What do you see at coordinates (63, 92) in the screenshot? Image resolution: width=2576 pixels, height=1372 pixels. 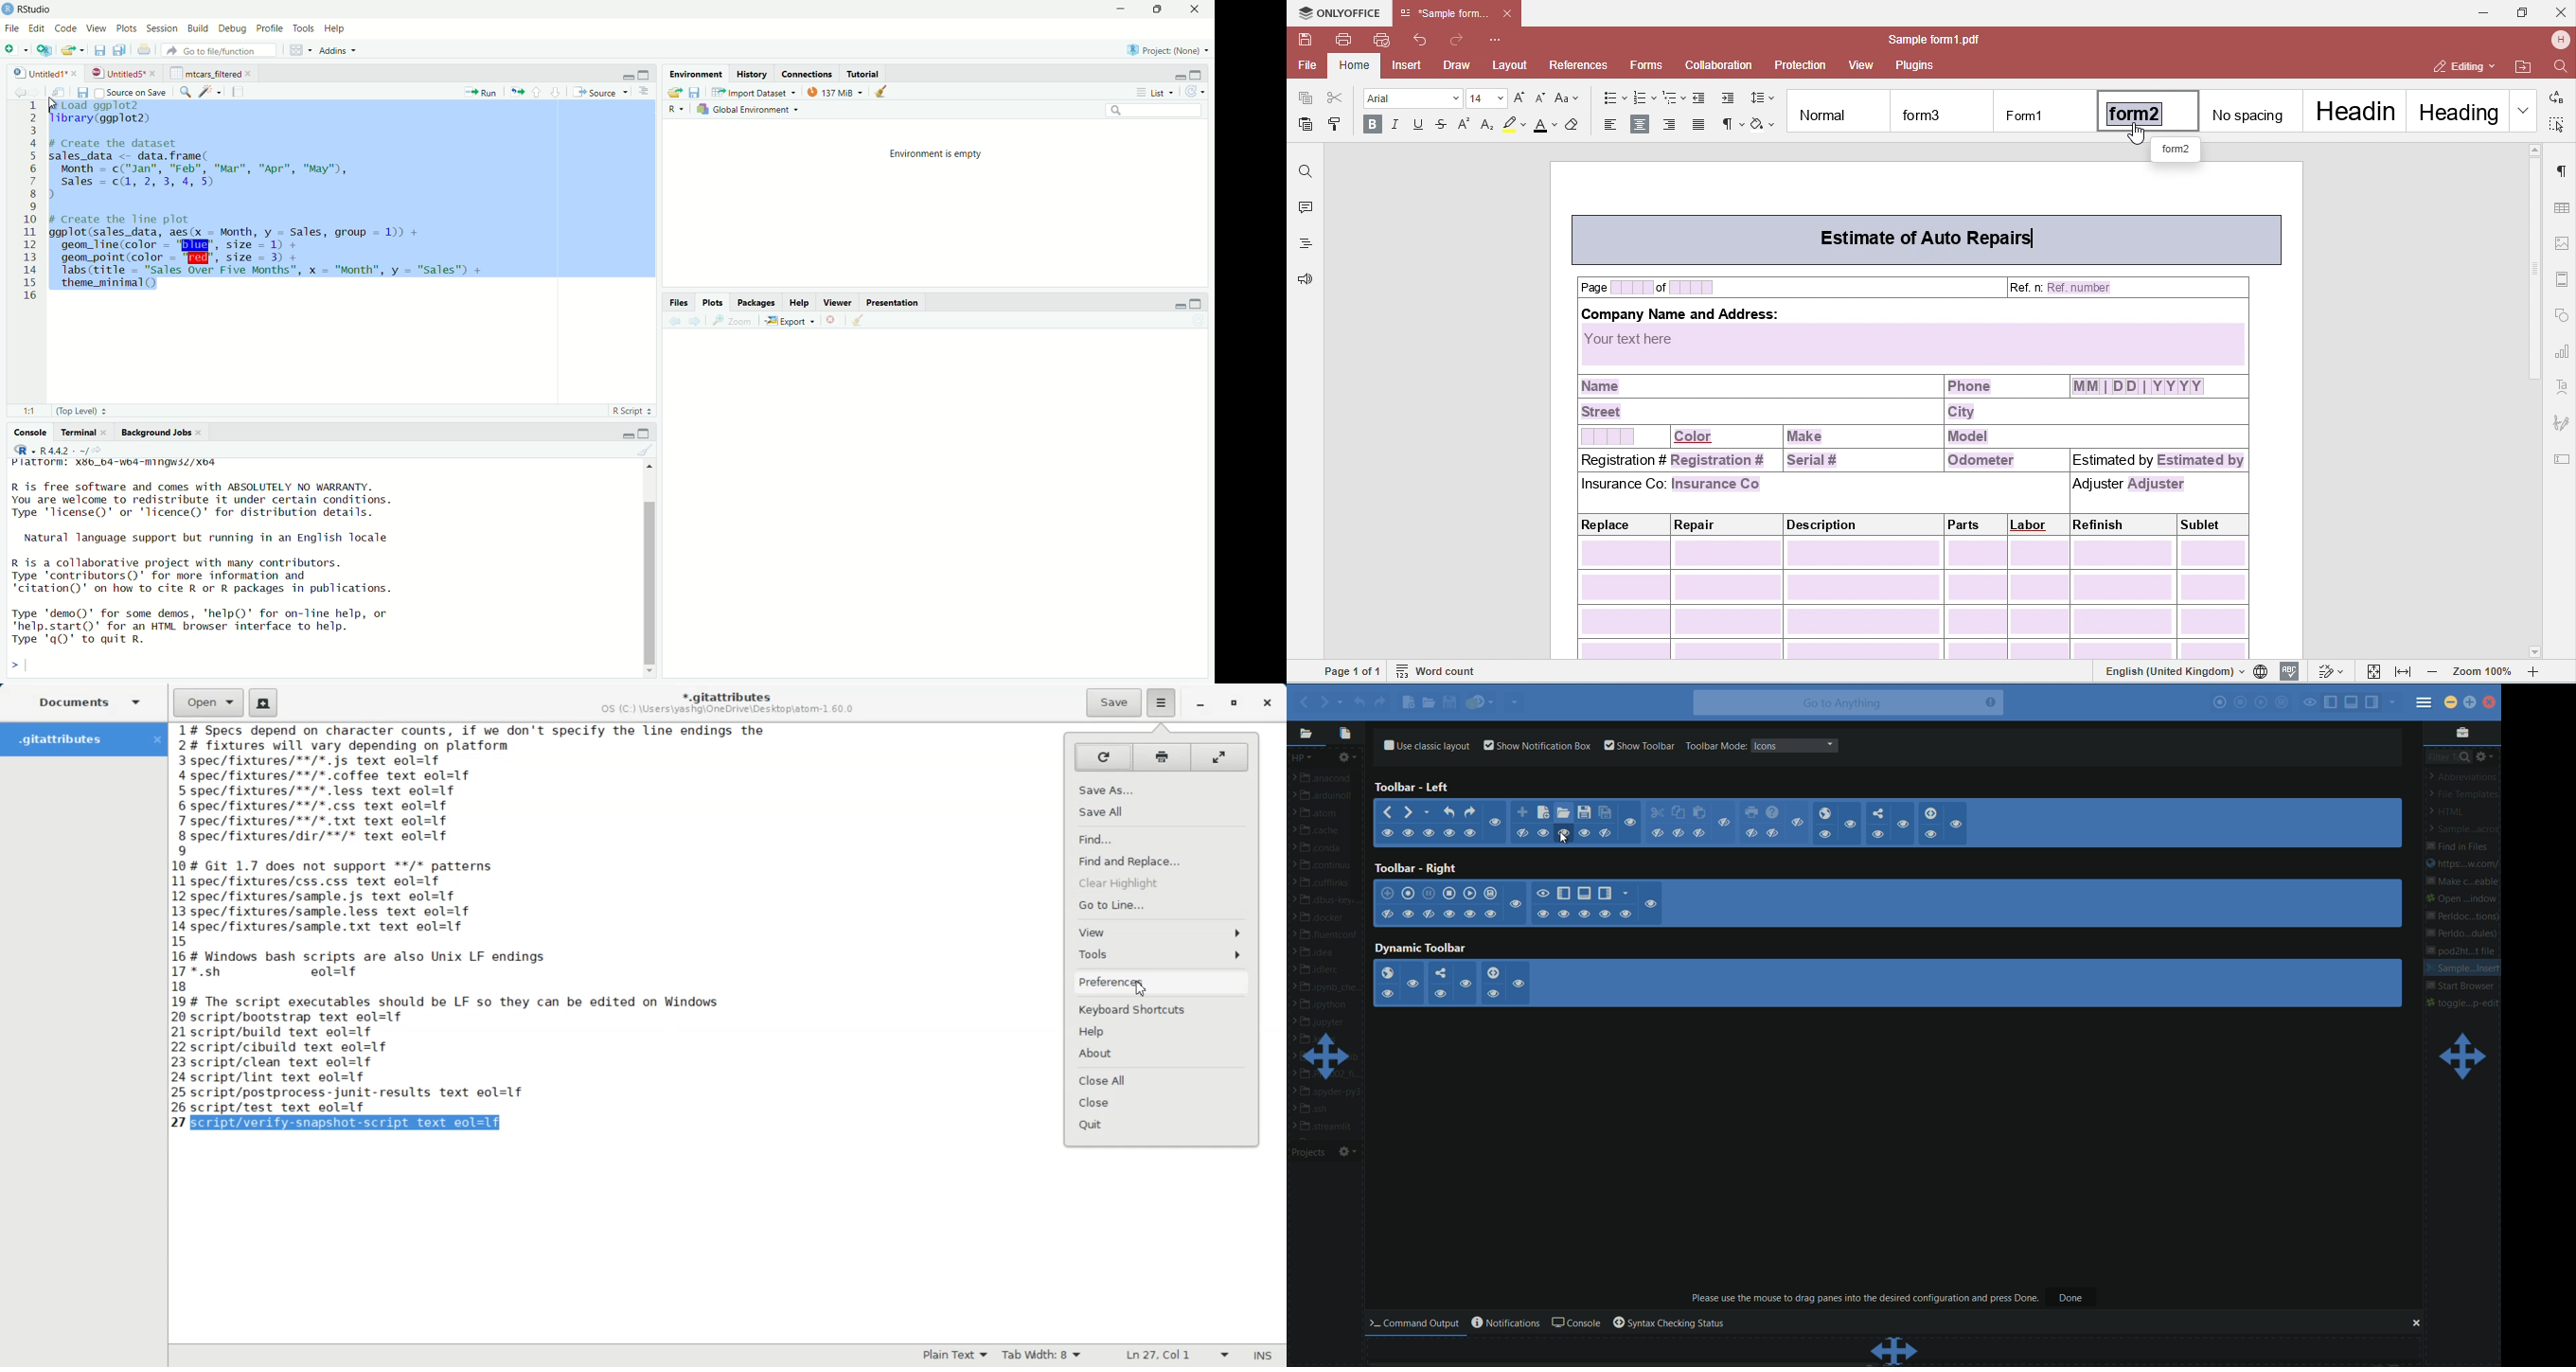 I see `show in new window` at bounding box center [63, 92].